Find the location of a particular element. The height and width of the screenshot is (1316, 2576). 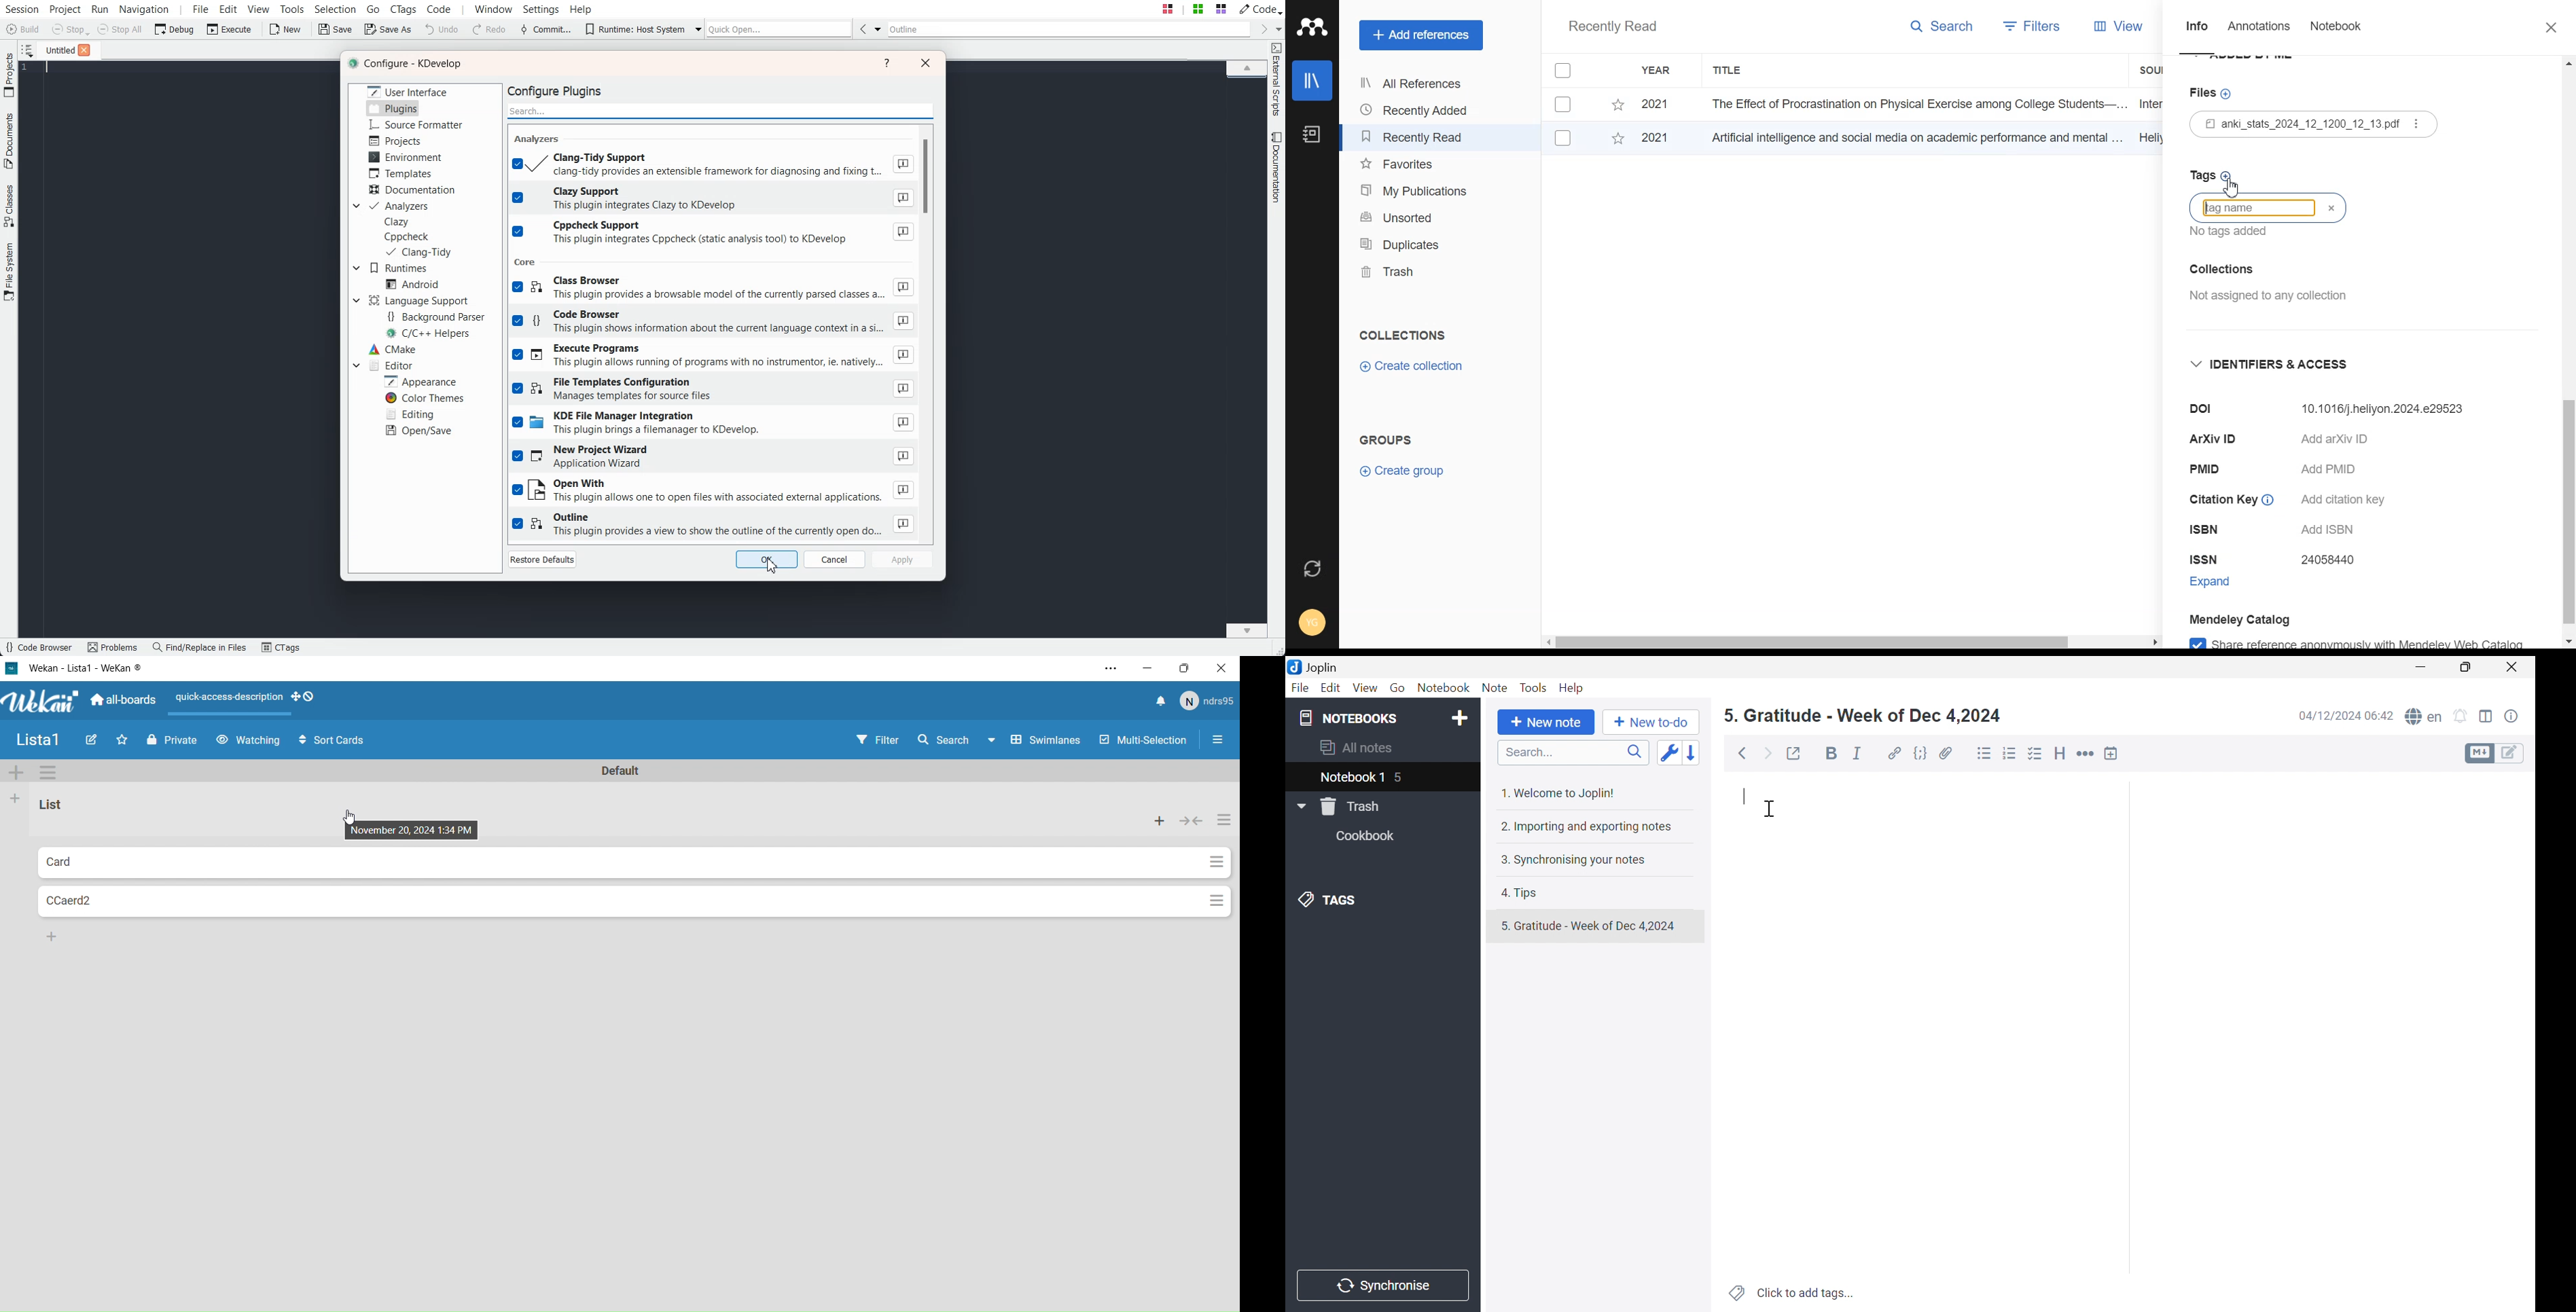

Cookbook is located at coordinates (1369, 836).